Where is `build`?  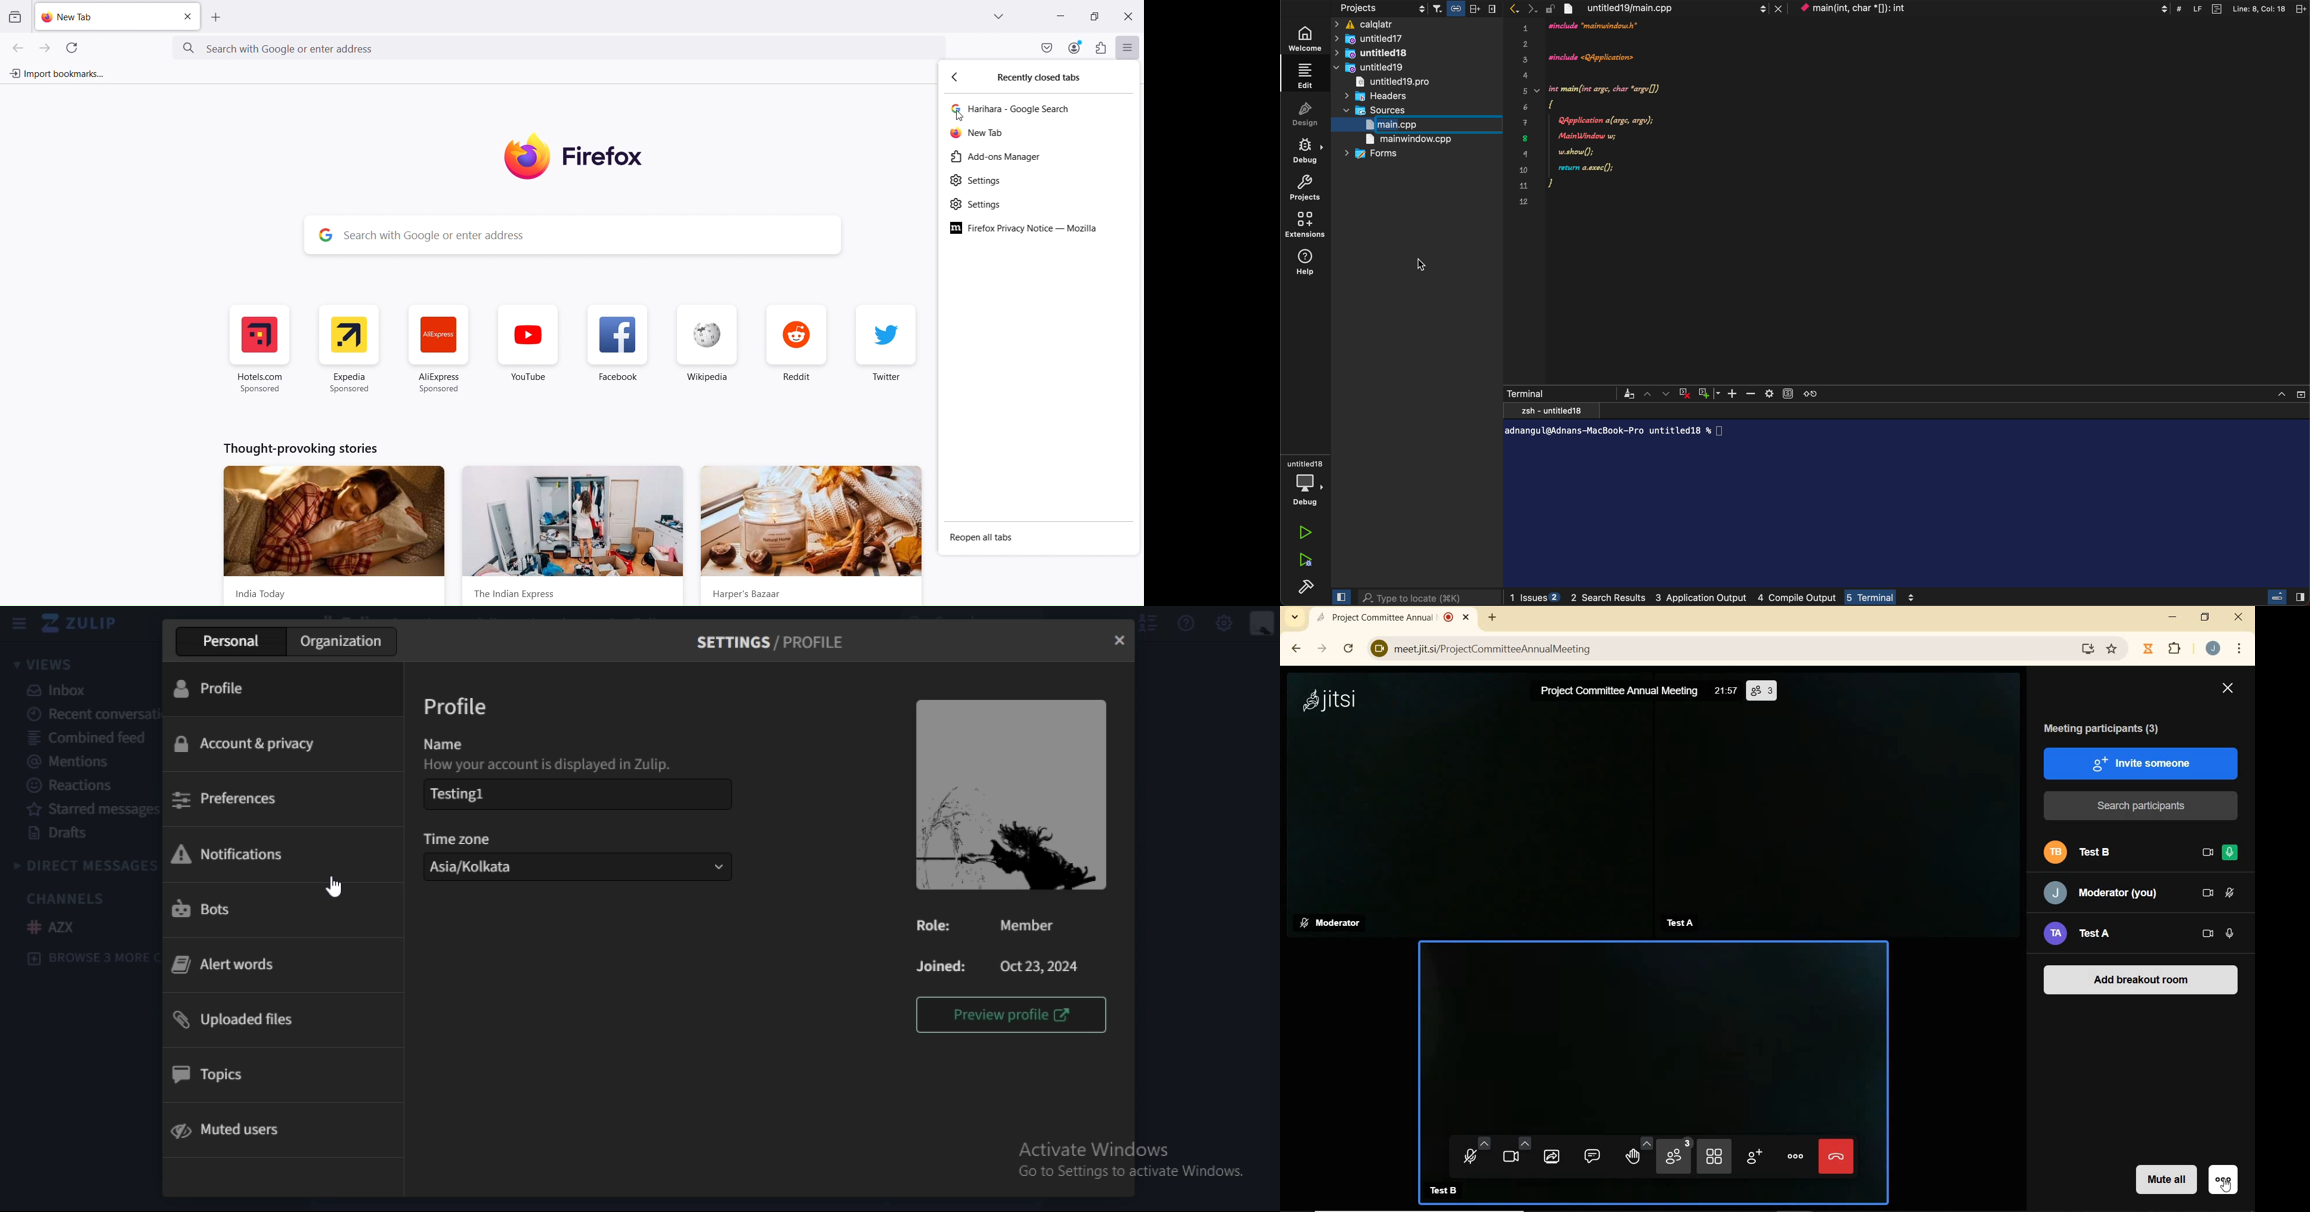
build is located at coordinates (1306, 587).